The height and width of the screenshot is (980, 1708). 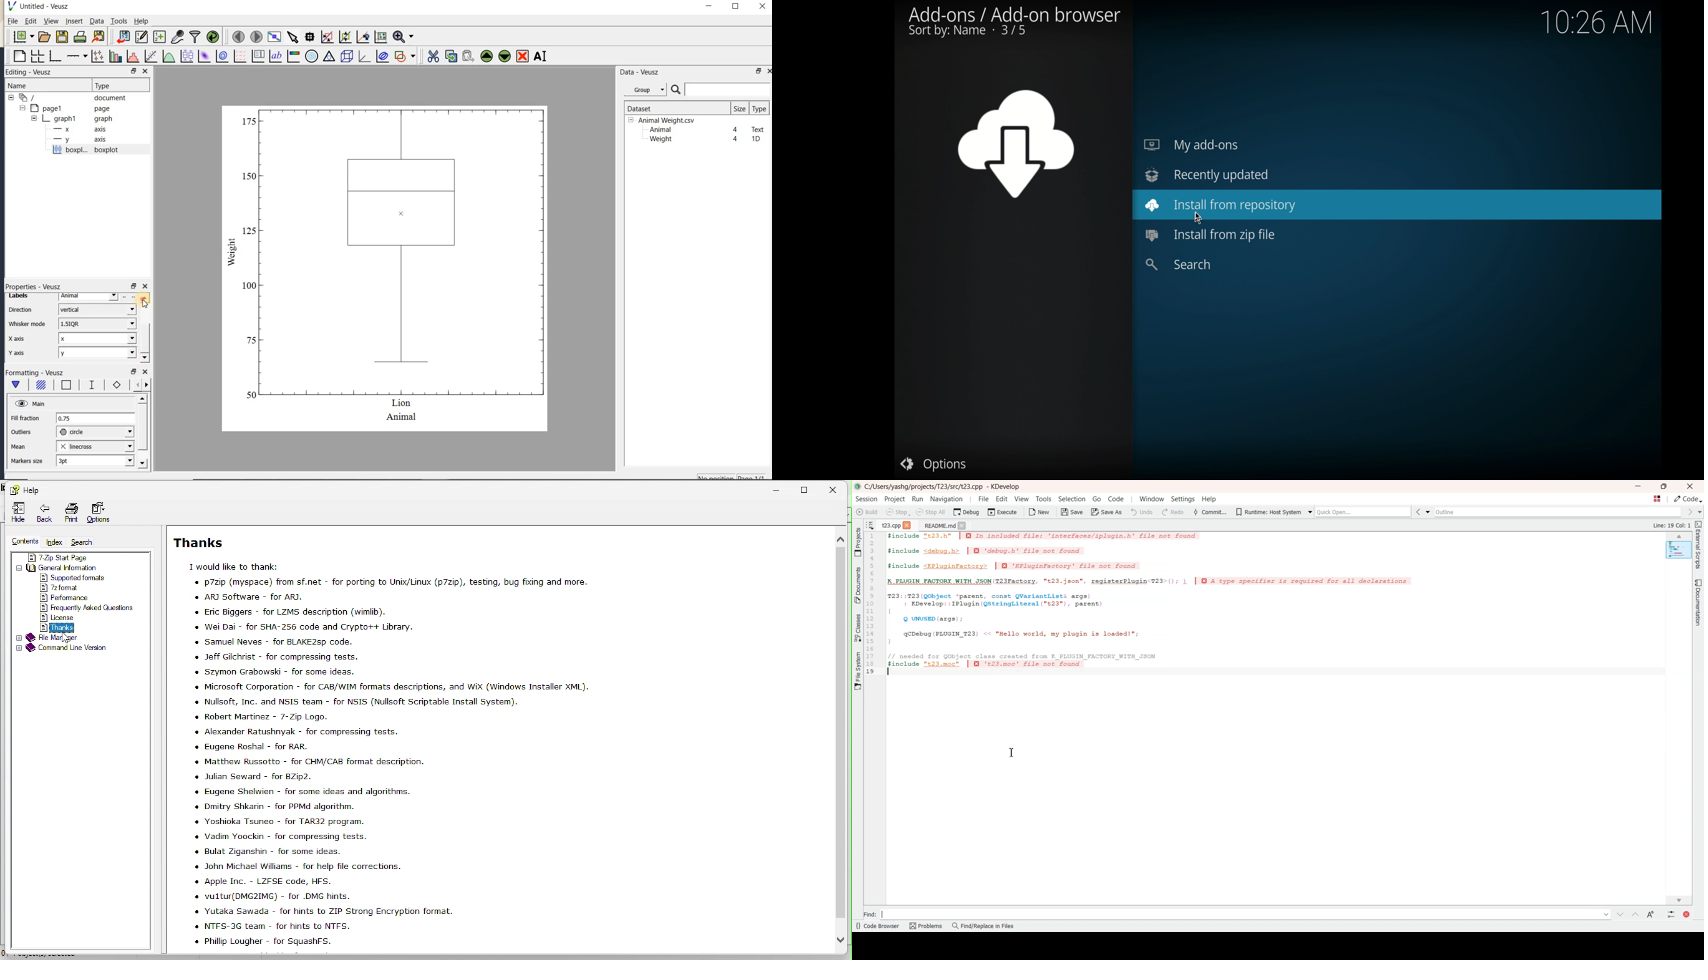 What do you see at coordinates (94, 460) in the screenshot?
I see `3pt` at bounding box center [94, 460].